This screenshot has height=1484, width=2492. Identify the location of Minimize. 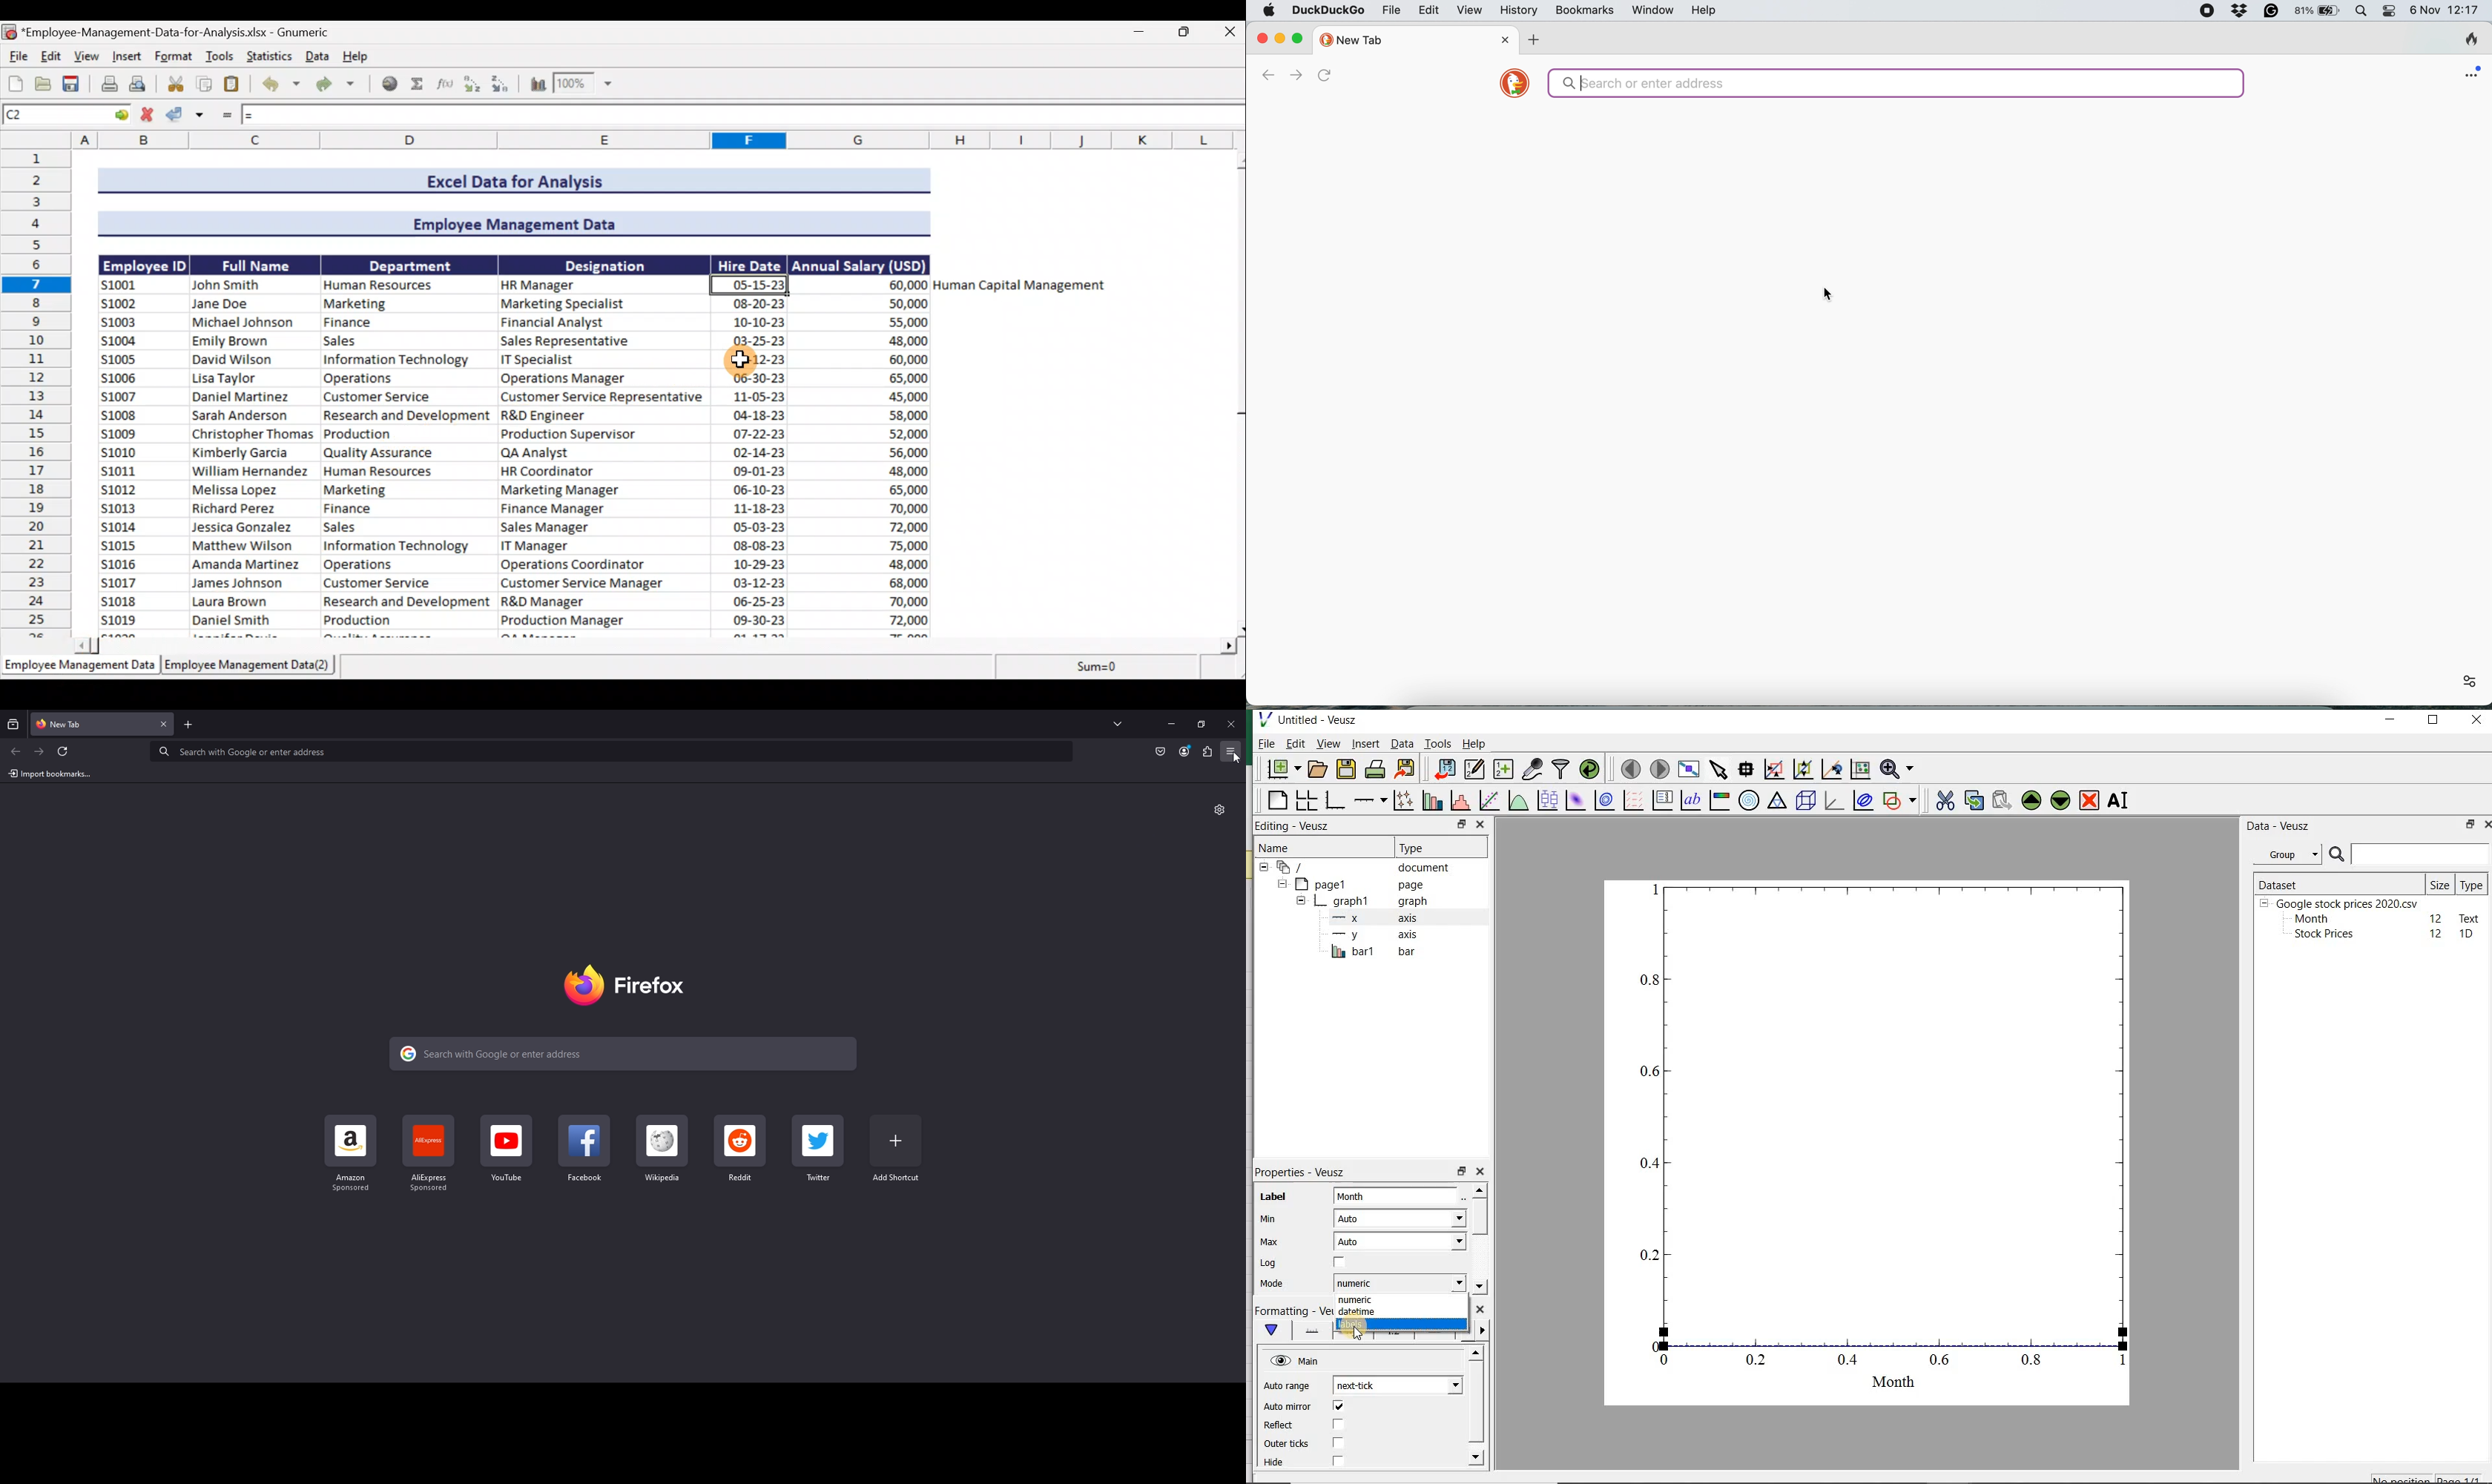
(1172, 724).